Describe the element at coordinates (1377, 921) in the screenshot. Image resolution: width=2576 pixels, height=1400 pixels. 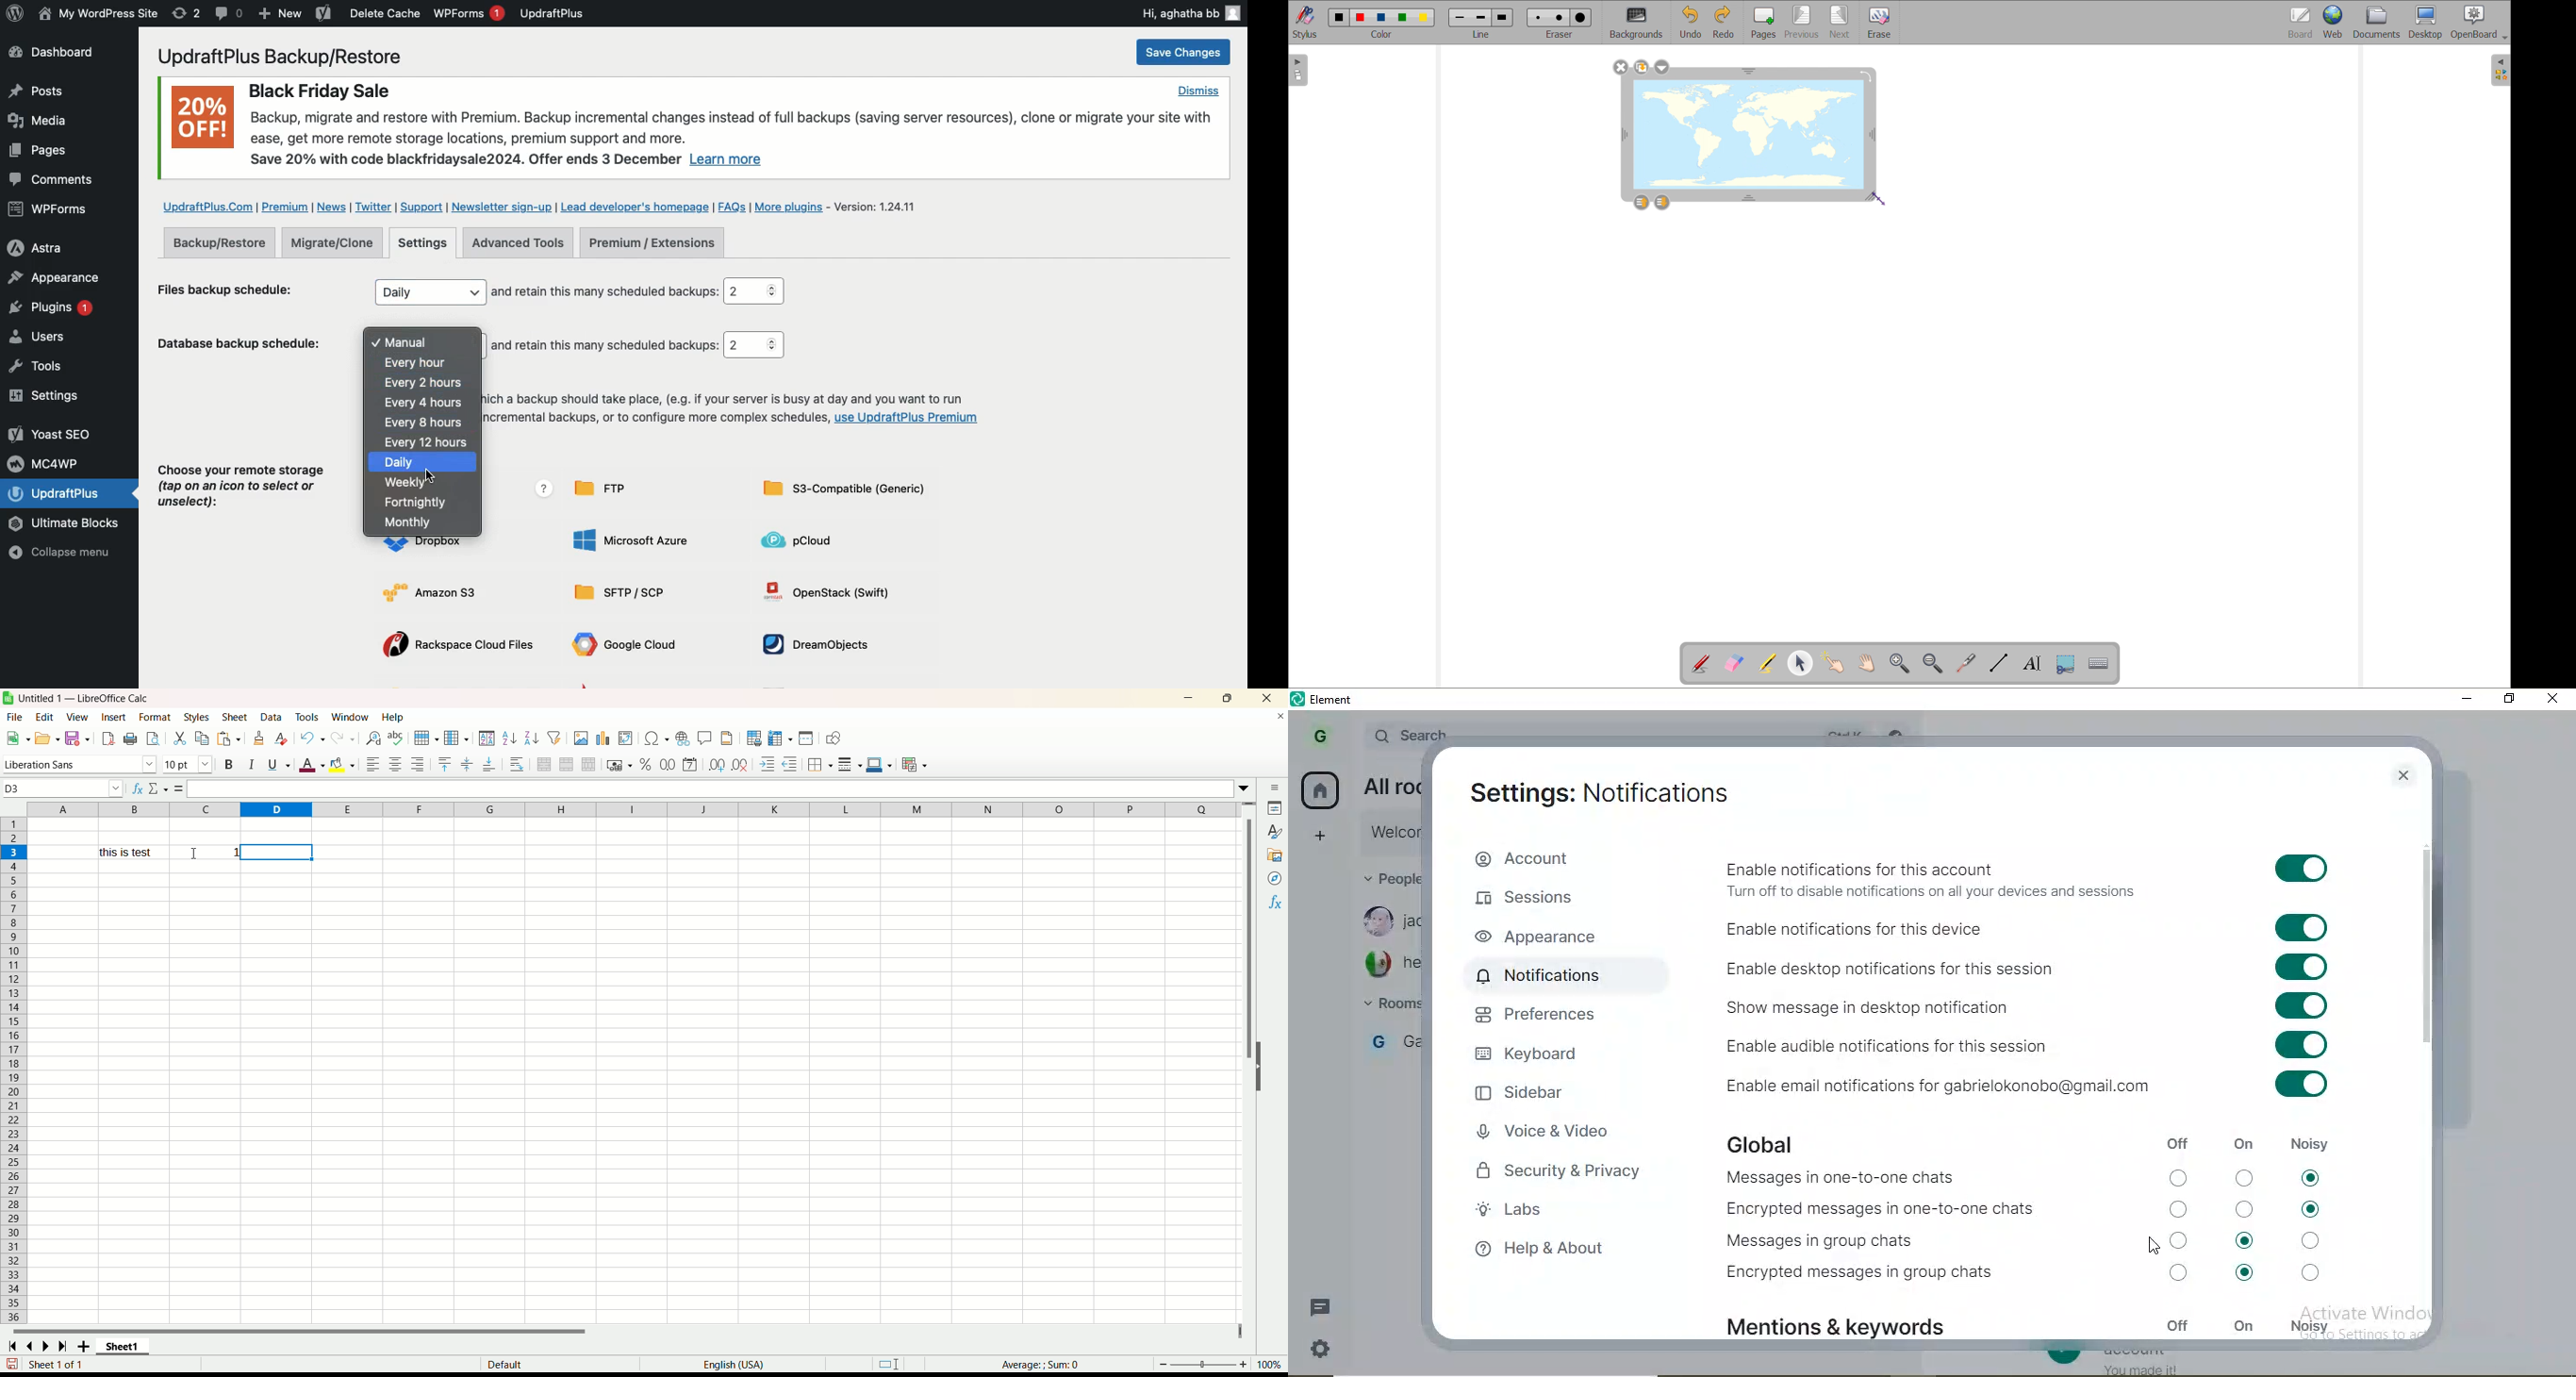
I see `profile image` at that location.